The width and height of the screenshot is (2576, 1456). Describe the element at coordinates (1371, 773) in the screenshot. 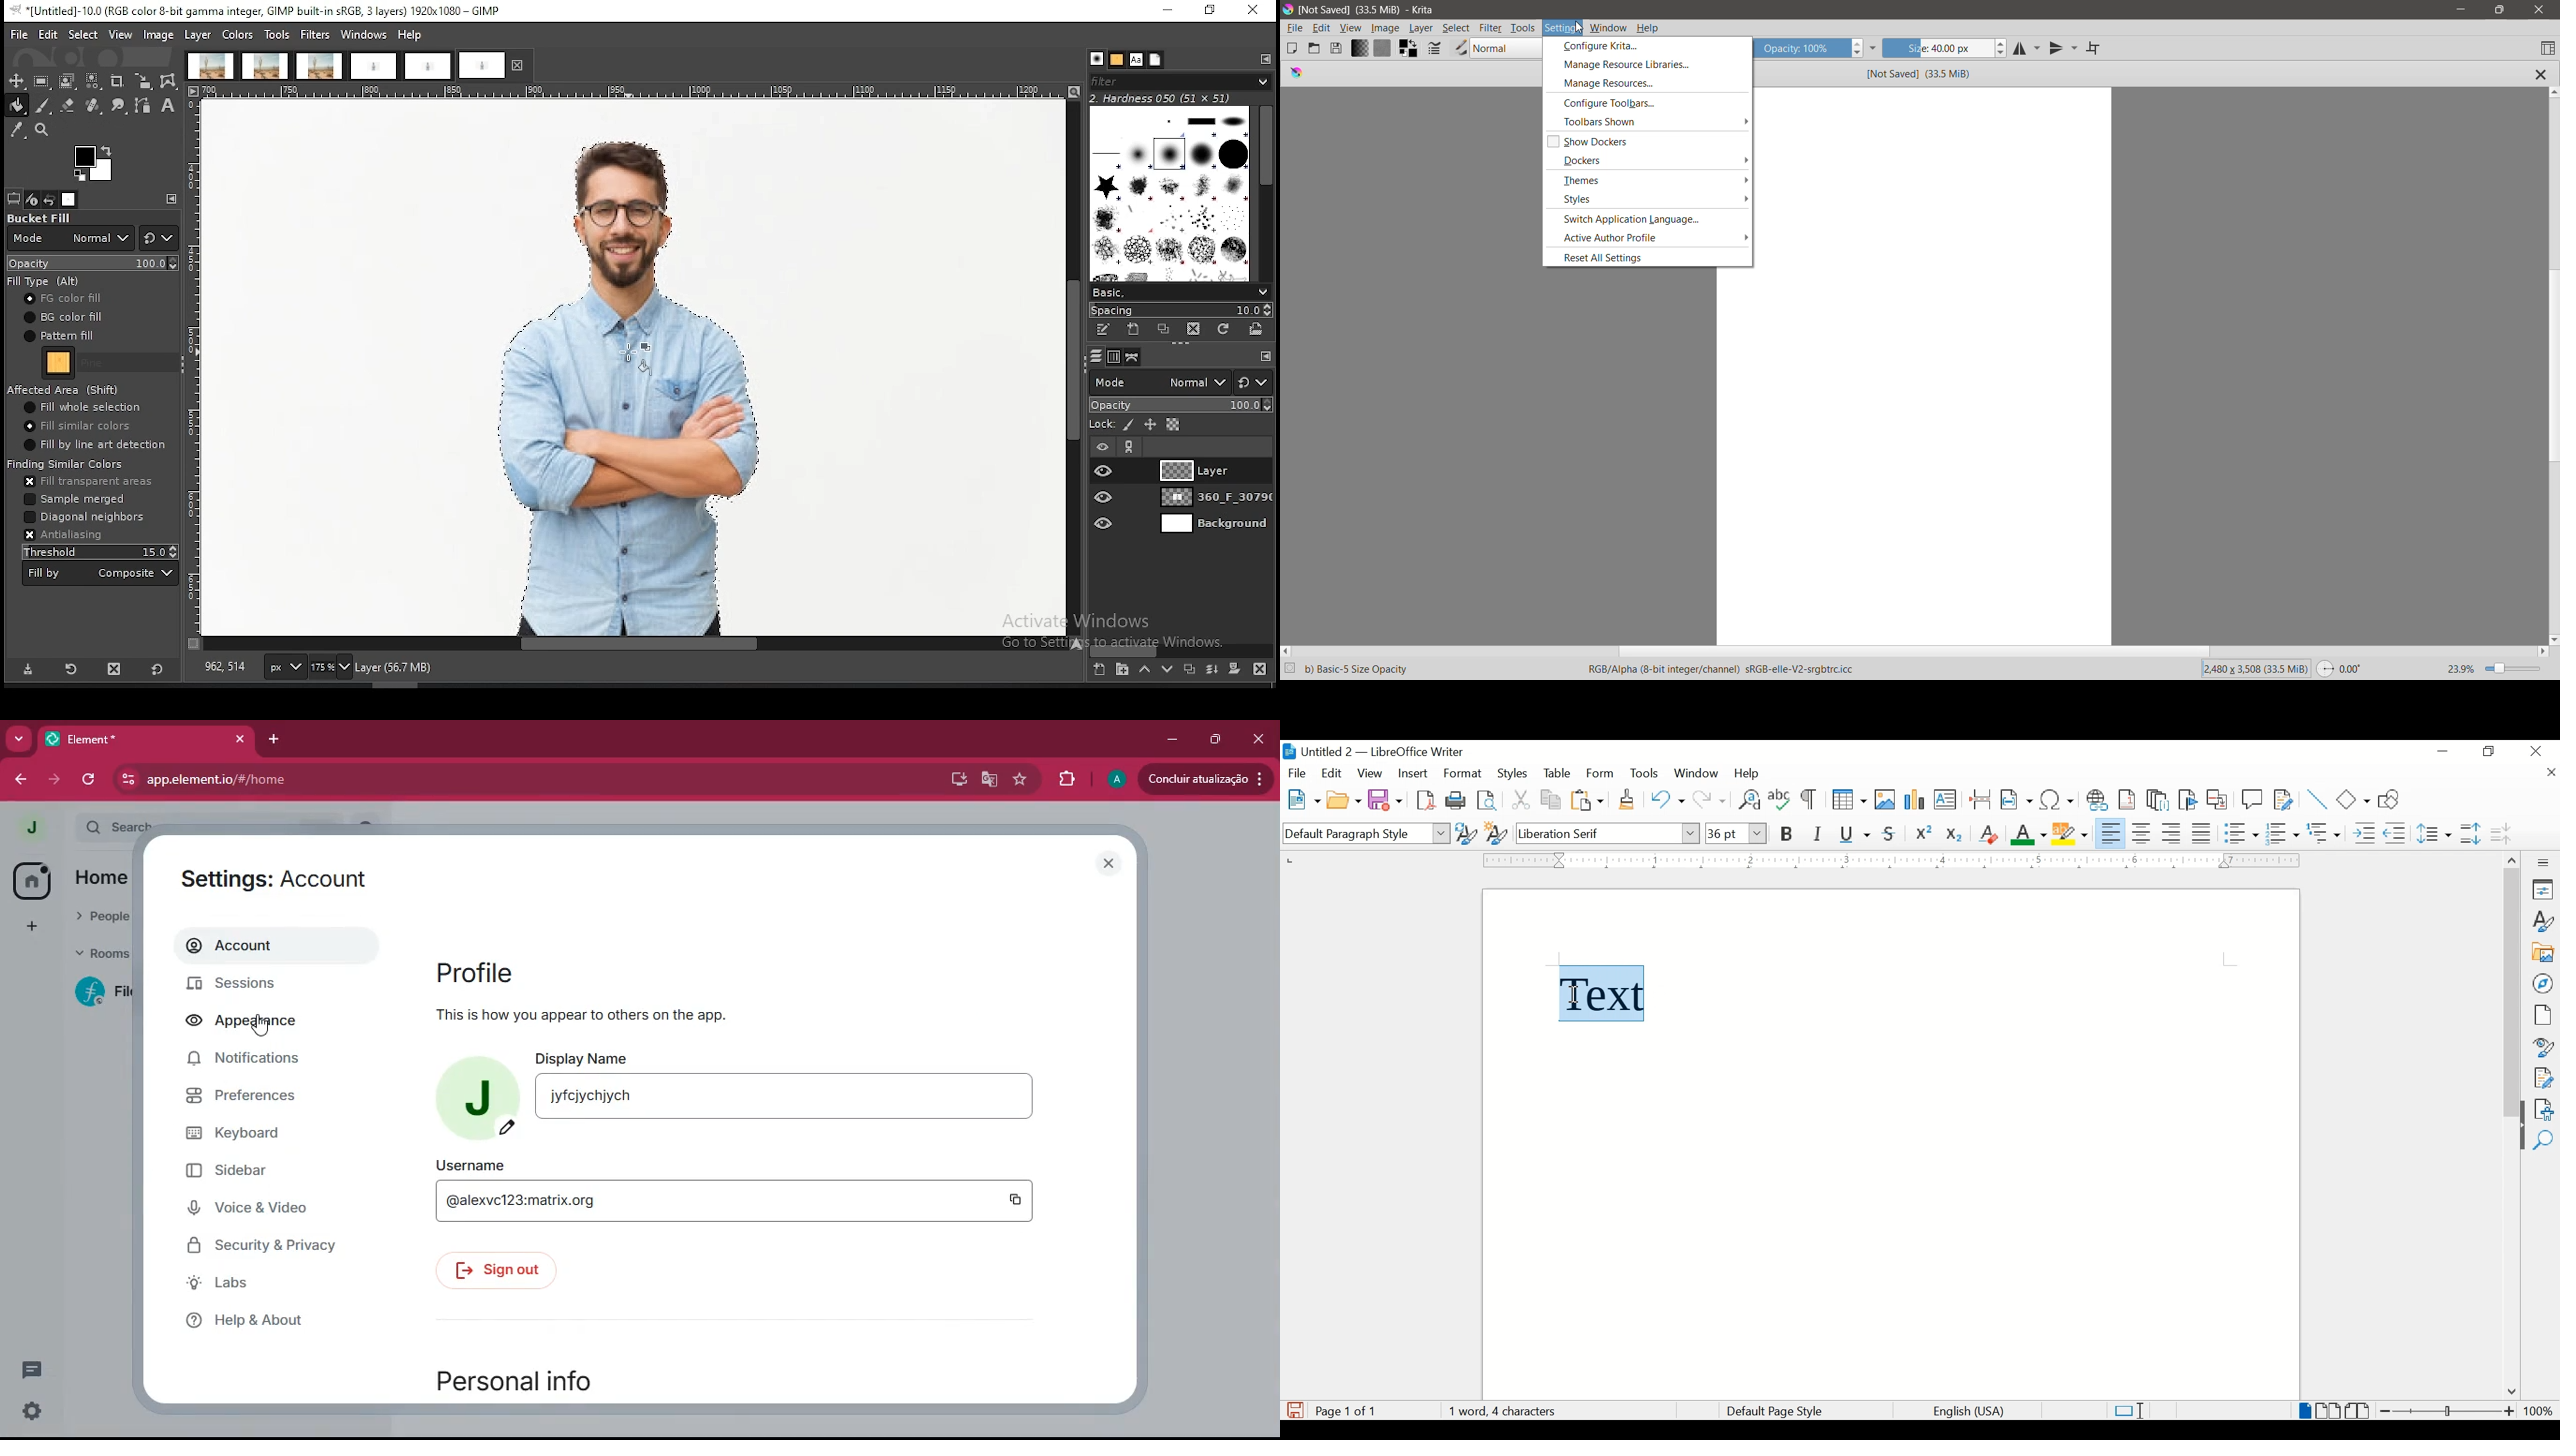

I see `view` at that location.